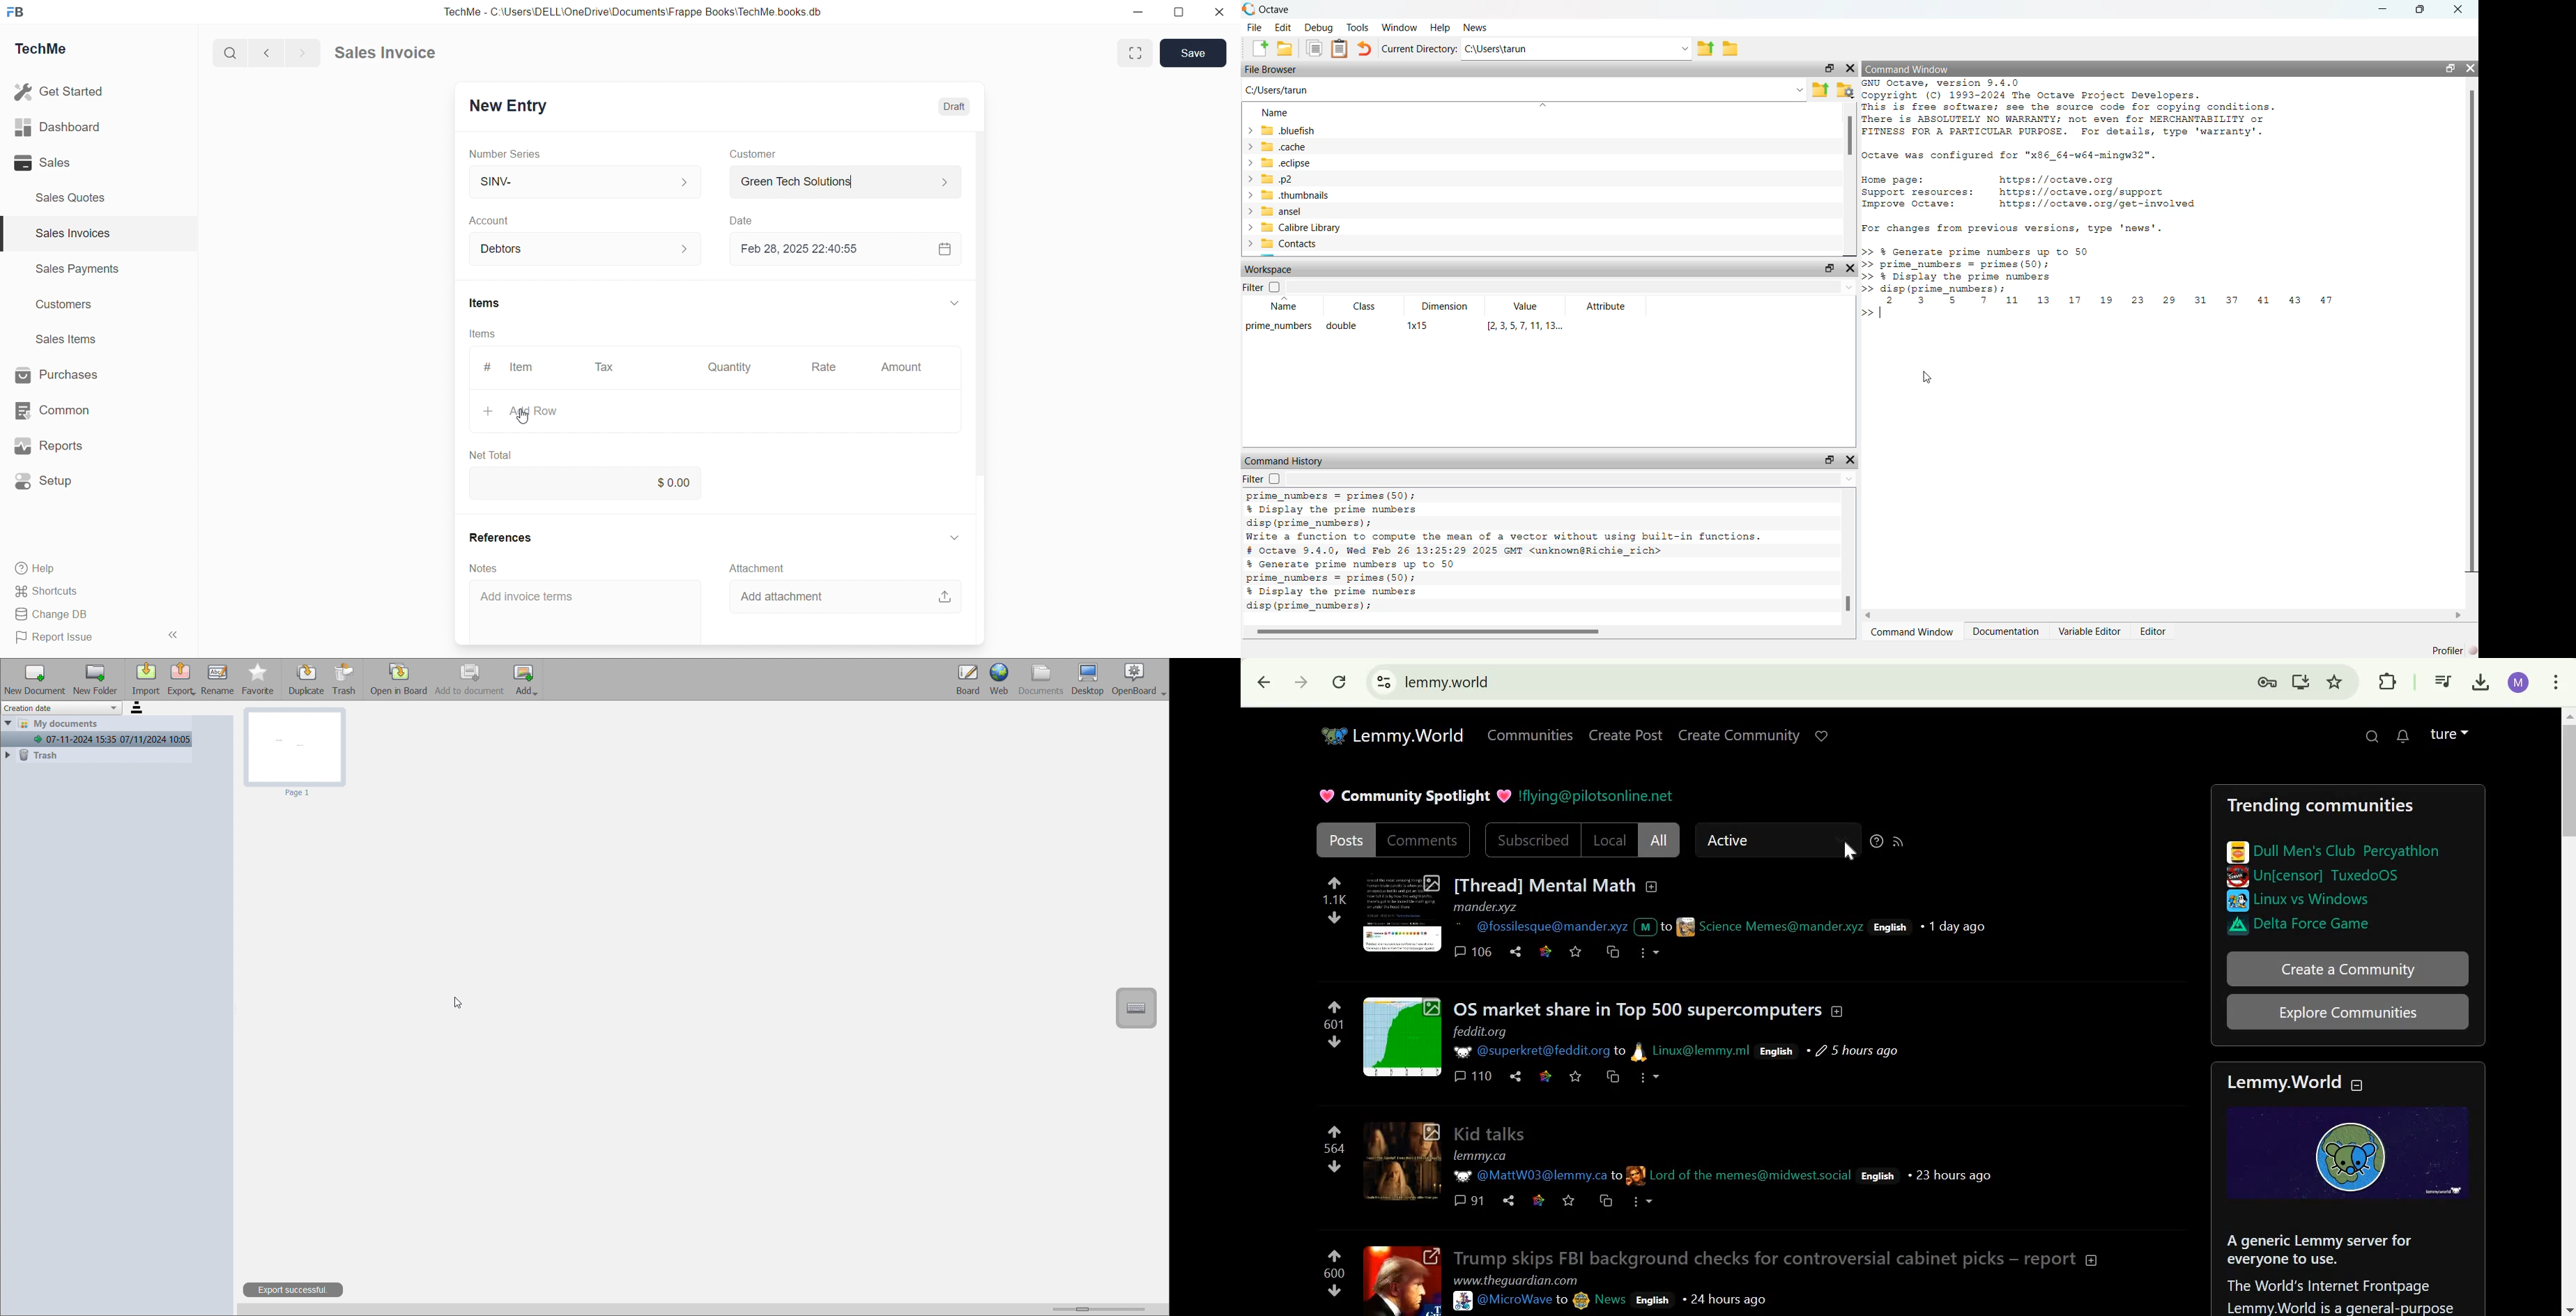 The height and width of the screenshot is (1316, 2576). I want to click on Item, so click(523, 367).